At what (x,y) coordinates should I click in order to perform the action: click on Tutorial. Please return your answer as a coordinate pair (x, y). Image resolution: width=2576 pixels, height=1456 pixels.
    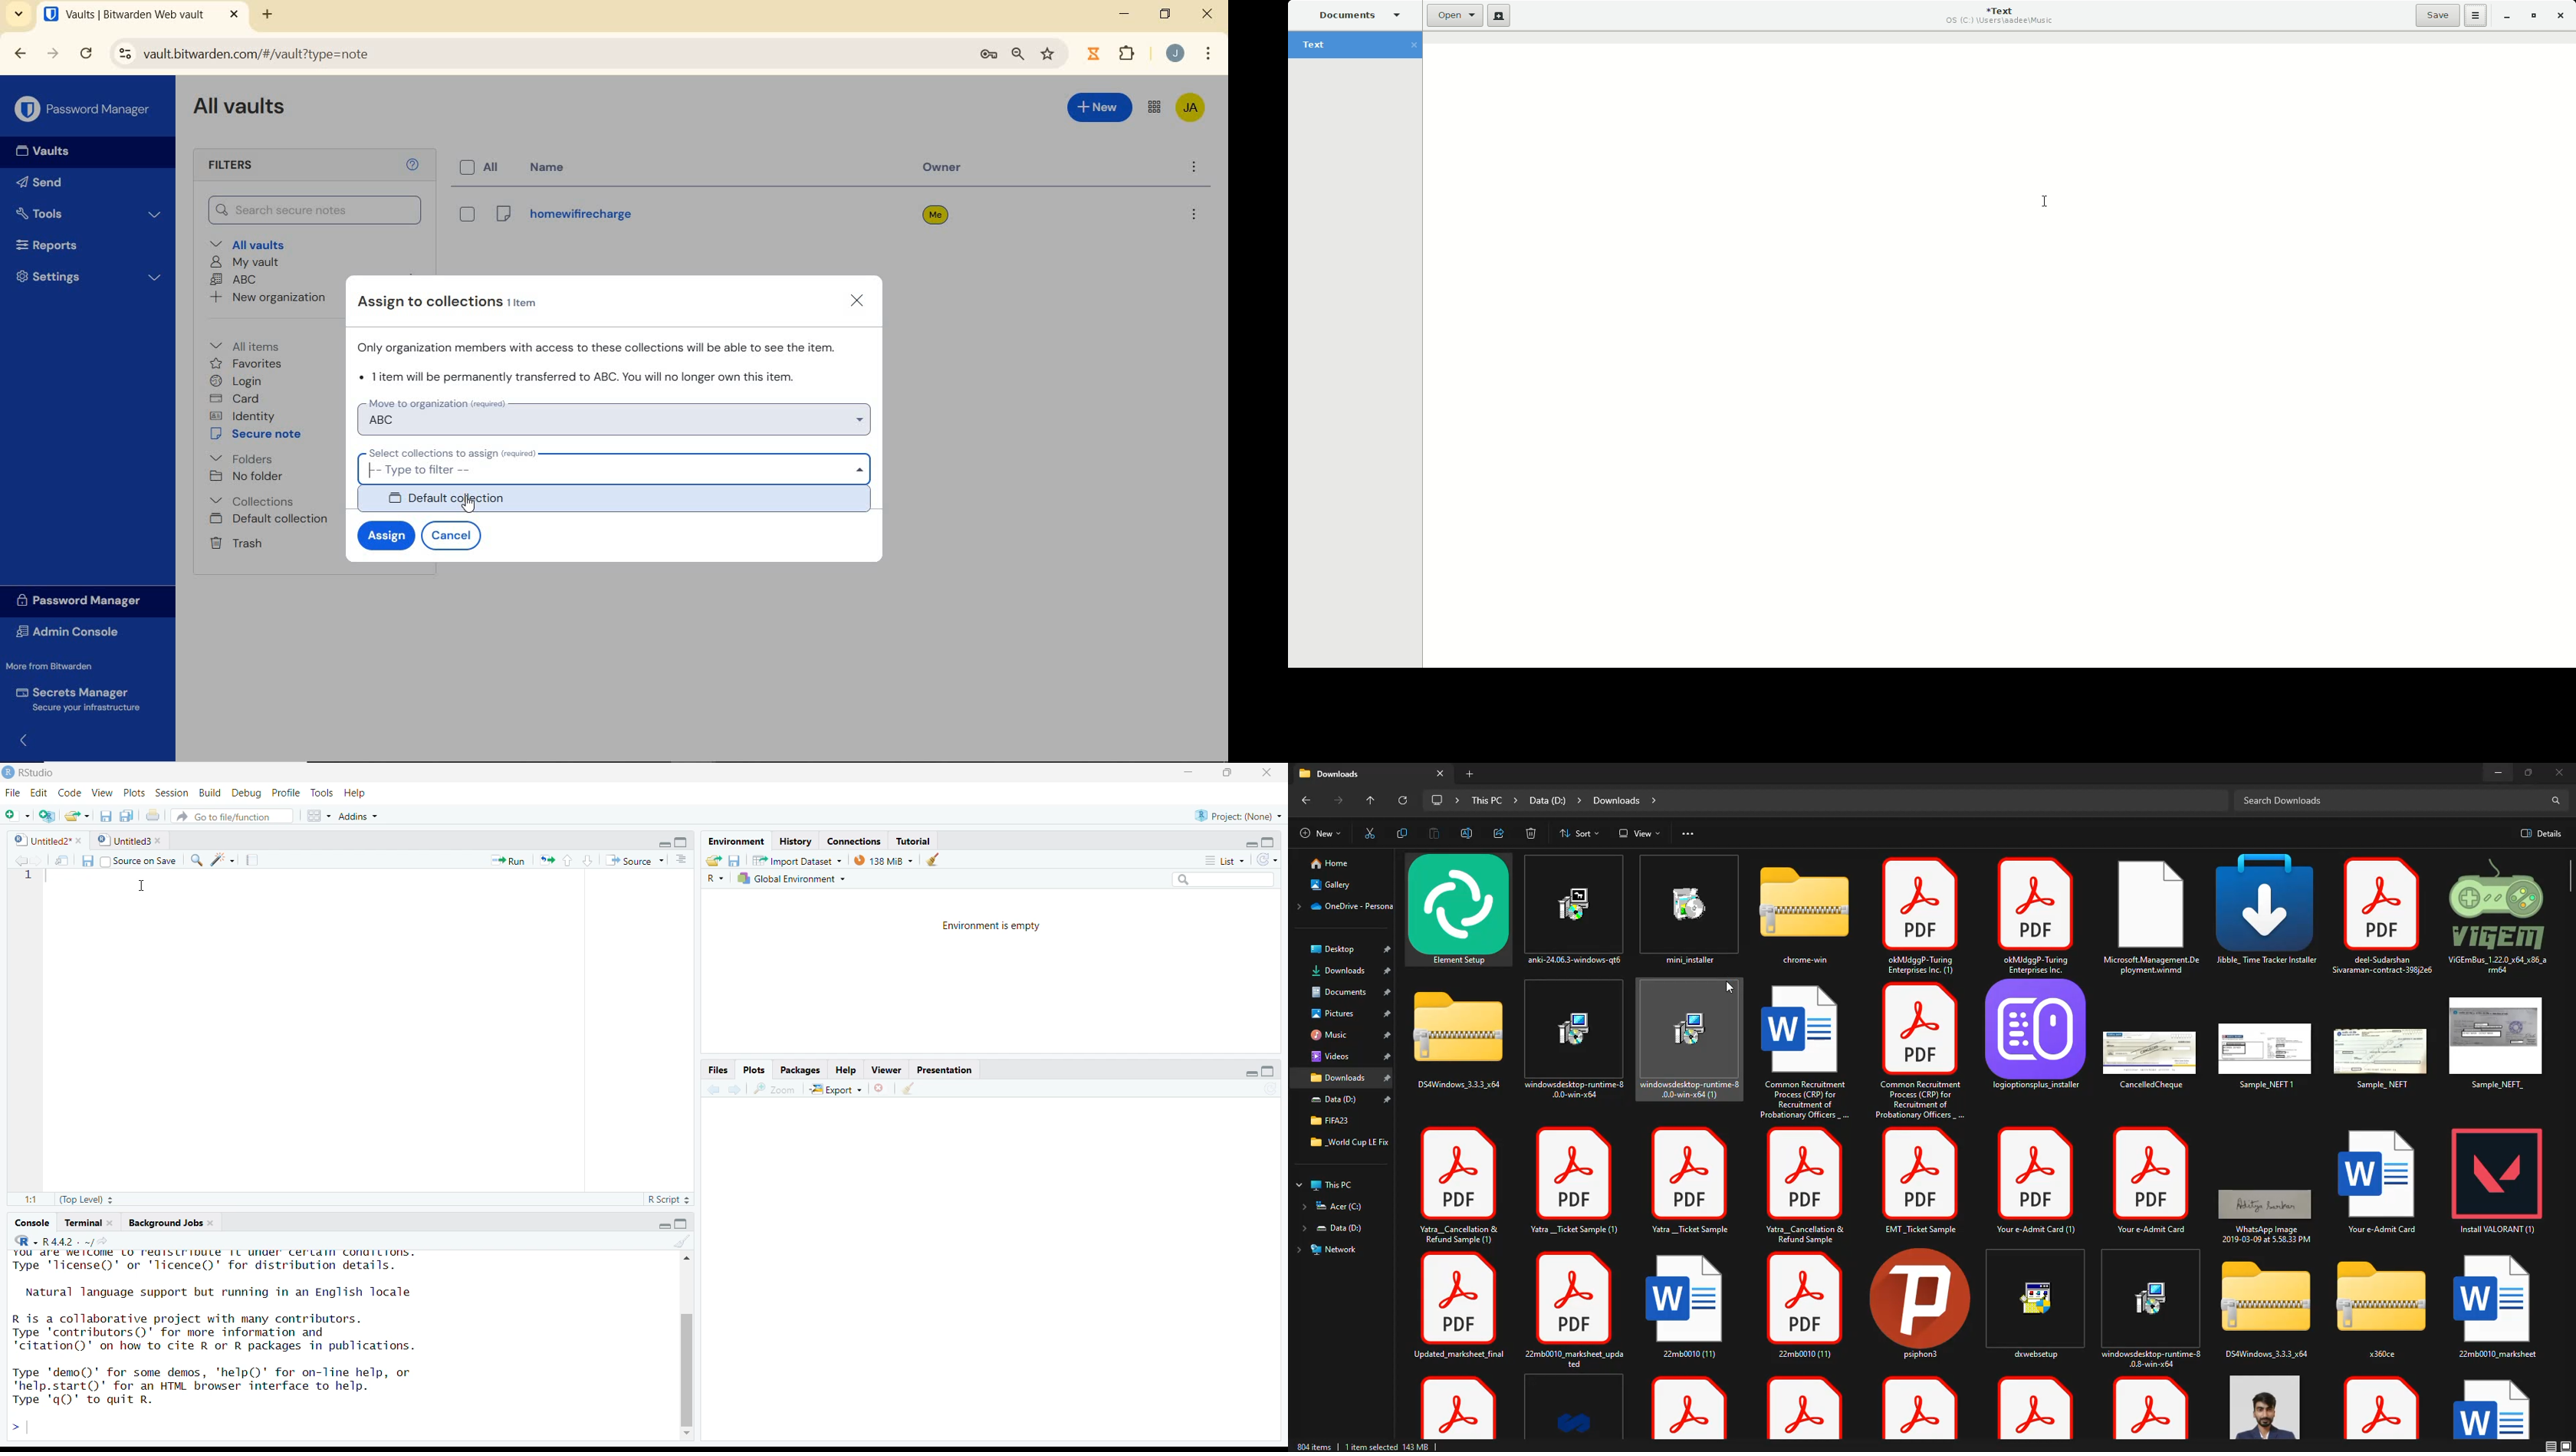
    Looking at the image, I should click on (918, 839).